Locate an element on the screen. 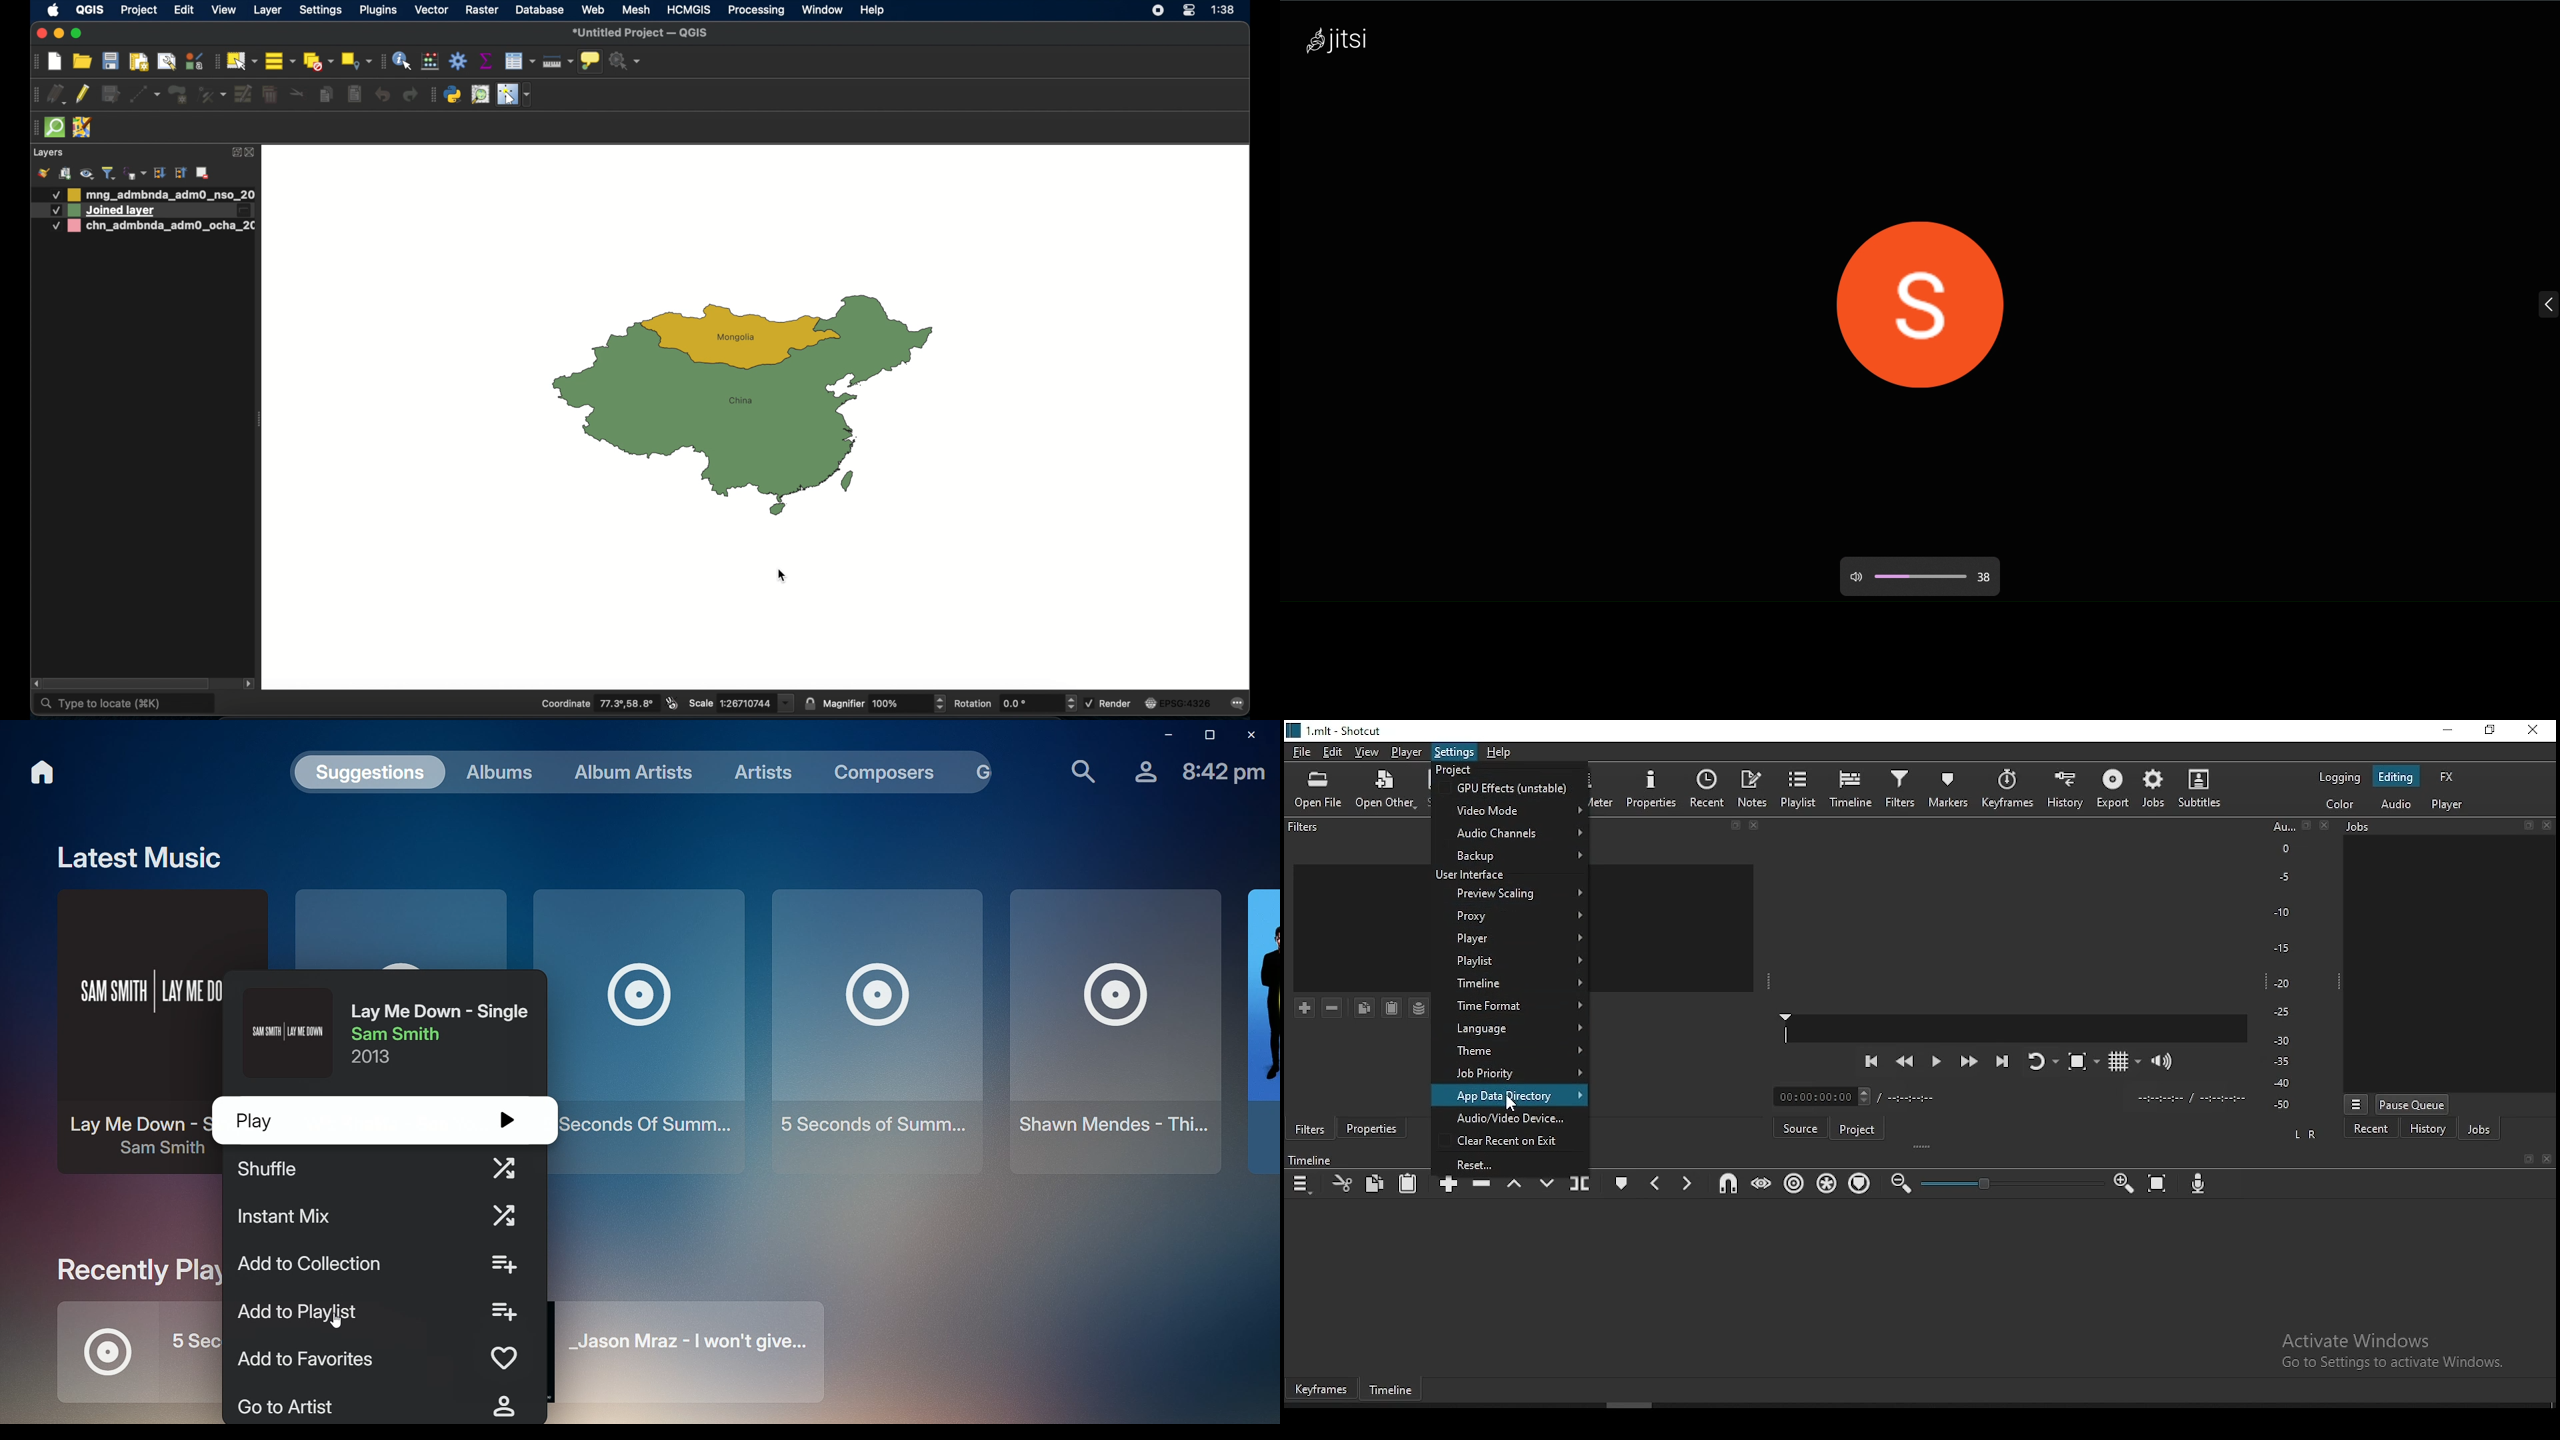  cut is located at coordinates (1341, 1182).